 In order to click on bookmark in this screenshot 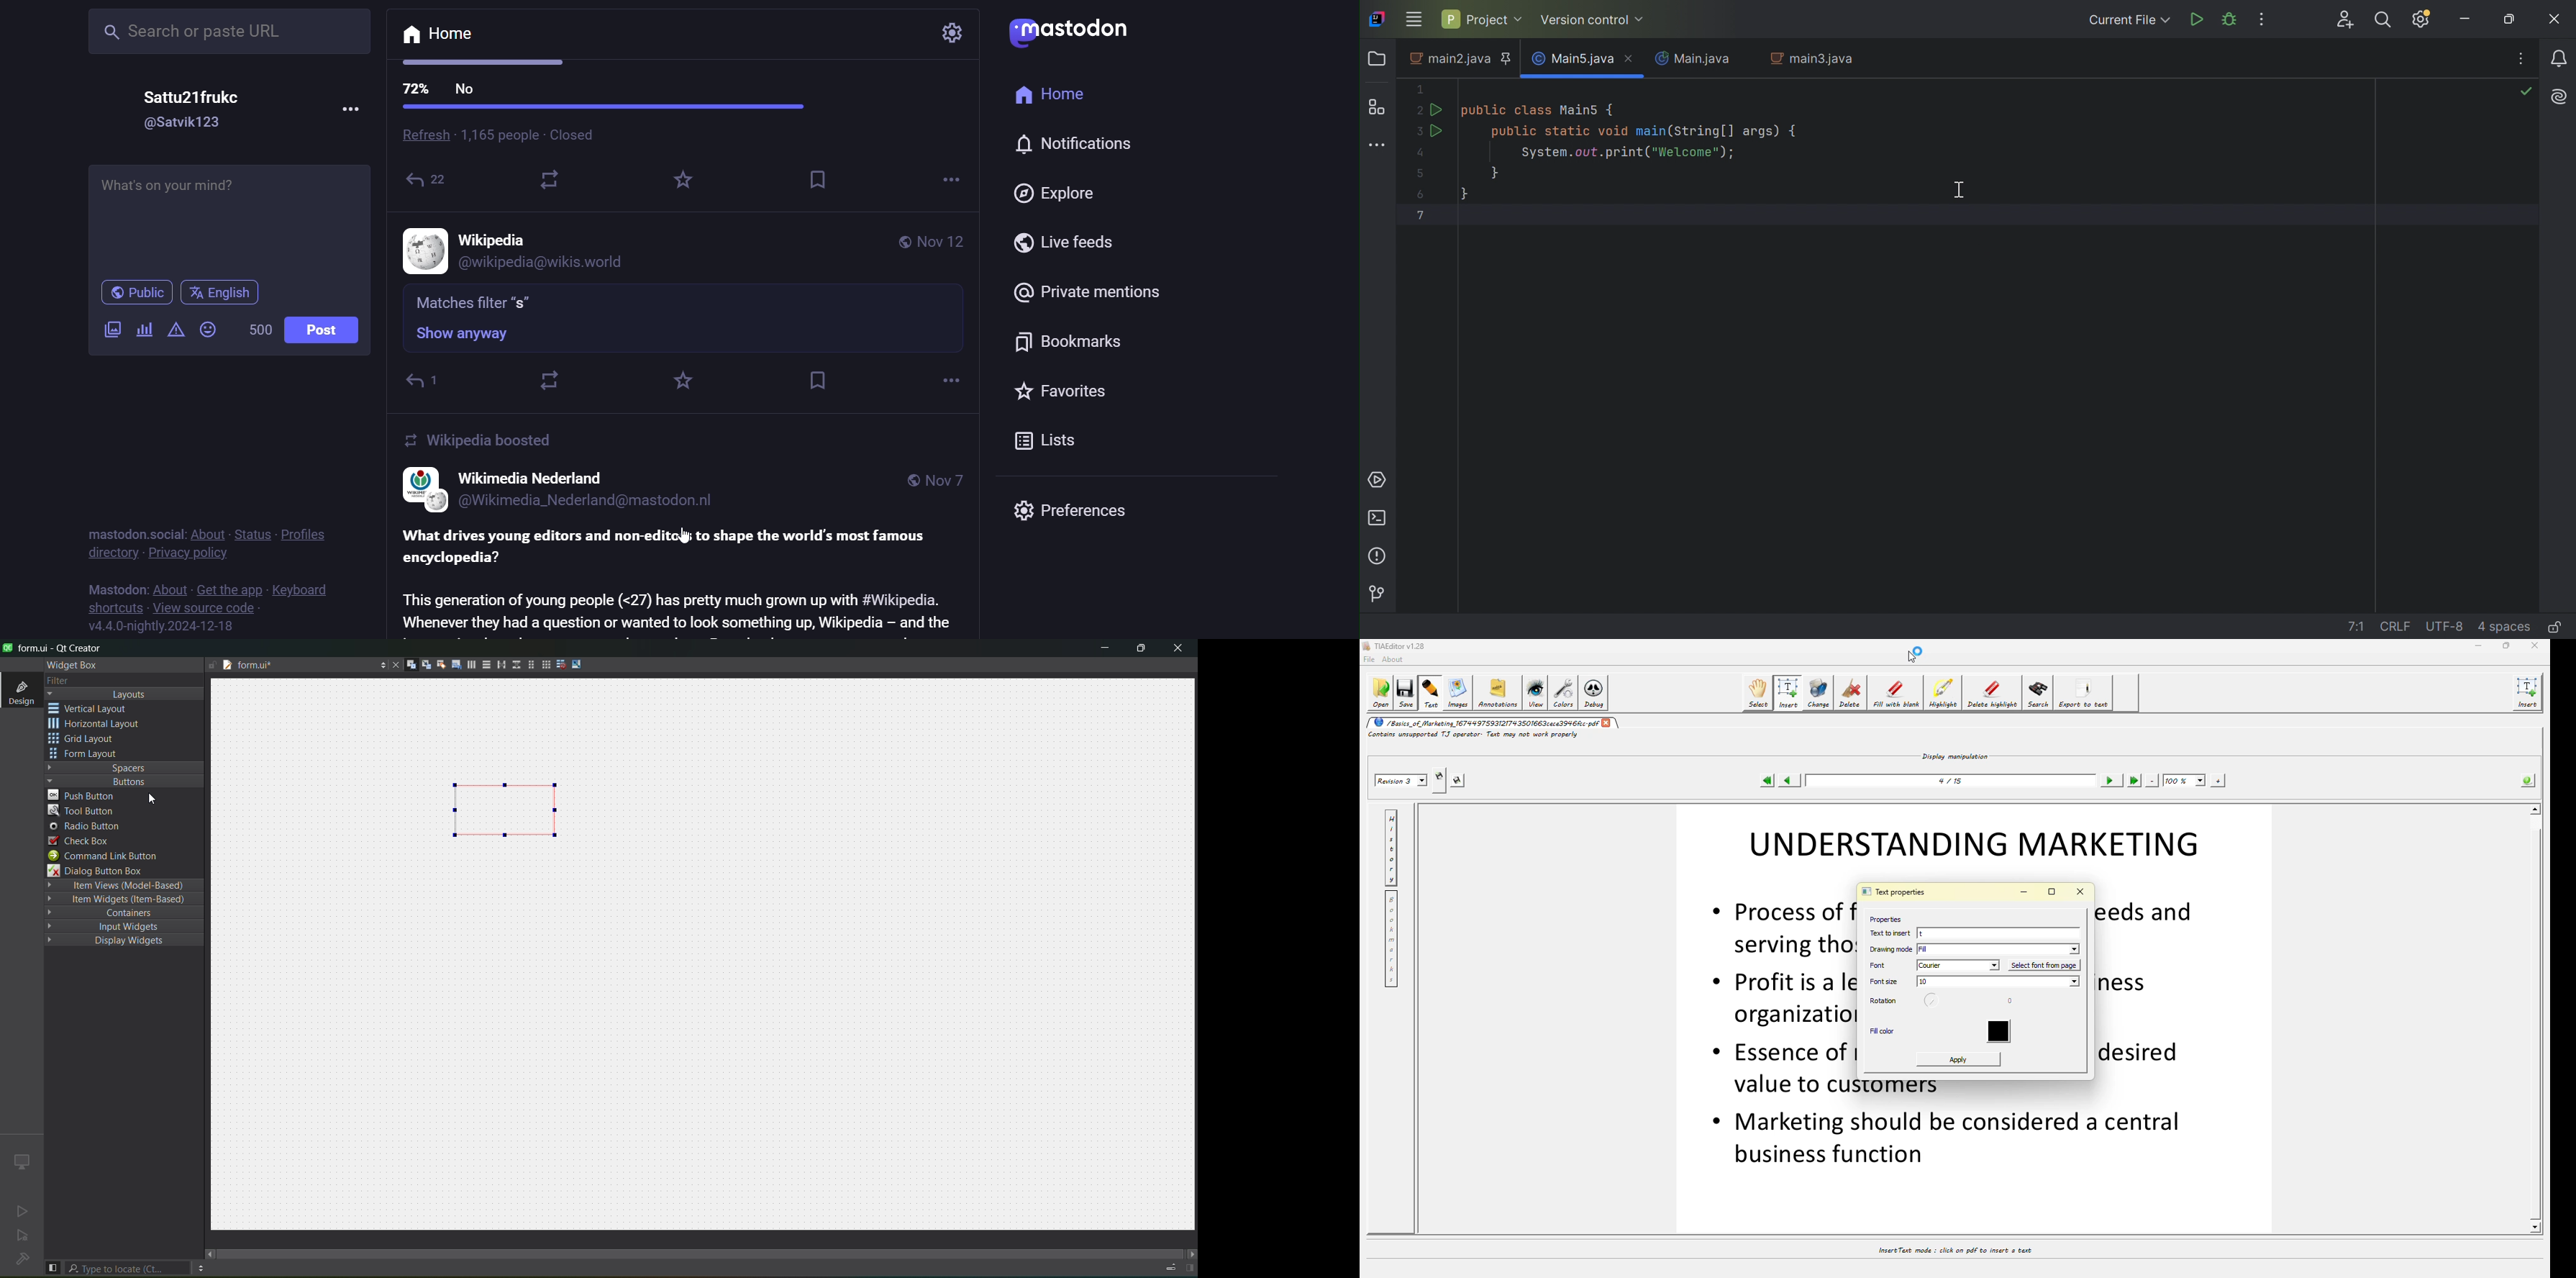, I will do `click(1080, 344)`.